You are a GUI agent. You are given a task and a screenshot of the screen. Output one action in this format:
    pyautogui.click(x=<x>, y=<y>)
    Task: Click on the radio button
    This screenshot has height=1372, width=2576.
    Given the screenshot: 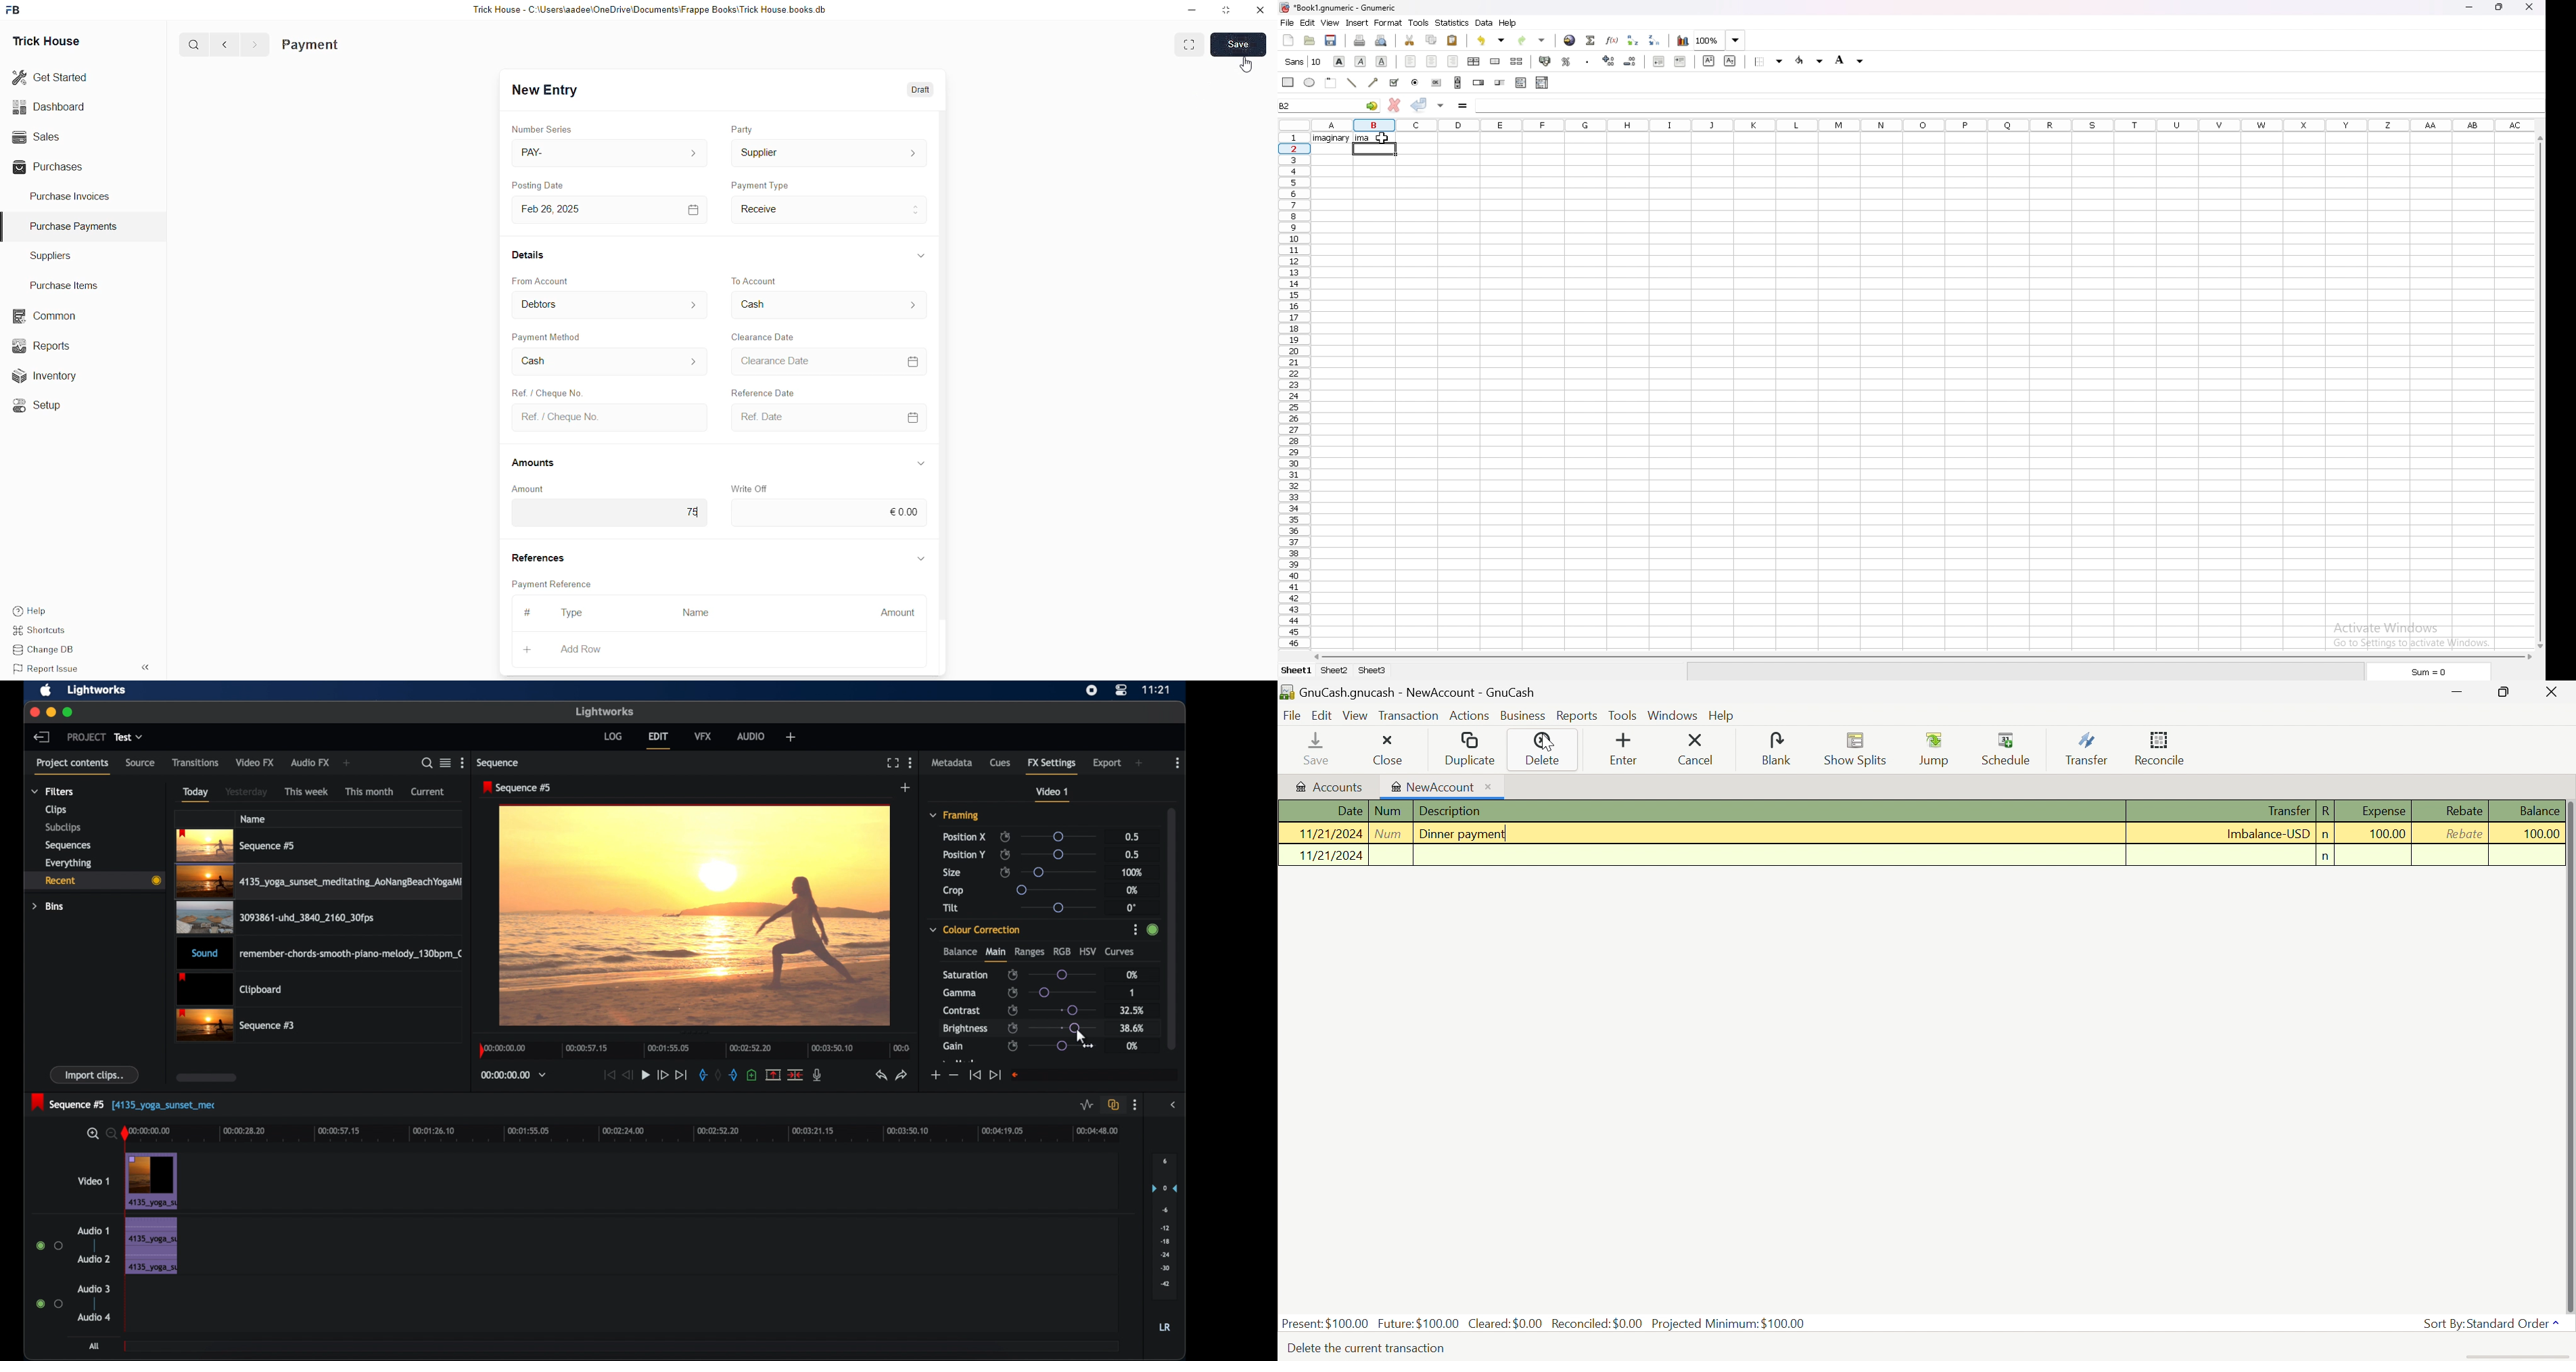 What is the action you would take?
    pyautogui.click(x=1416, y=82)
    